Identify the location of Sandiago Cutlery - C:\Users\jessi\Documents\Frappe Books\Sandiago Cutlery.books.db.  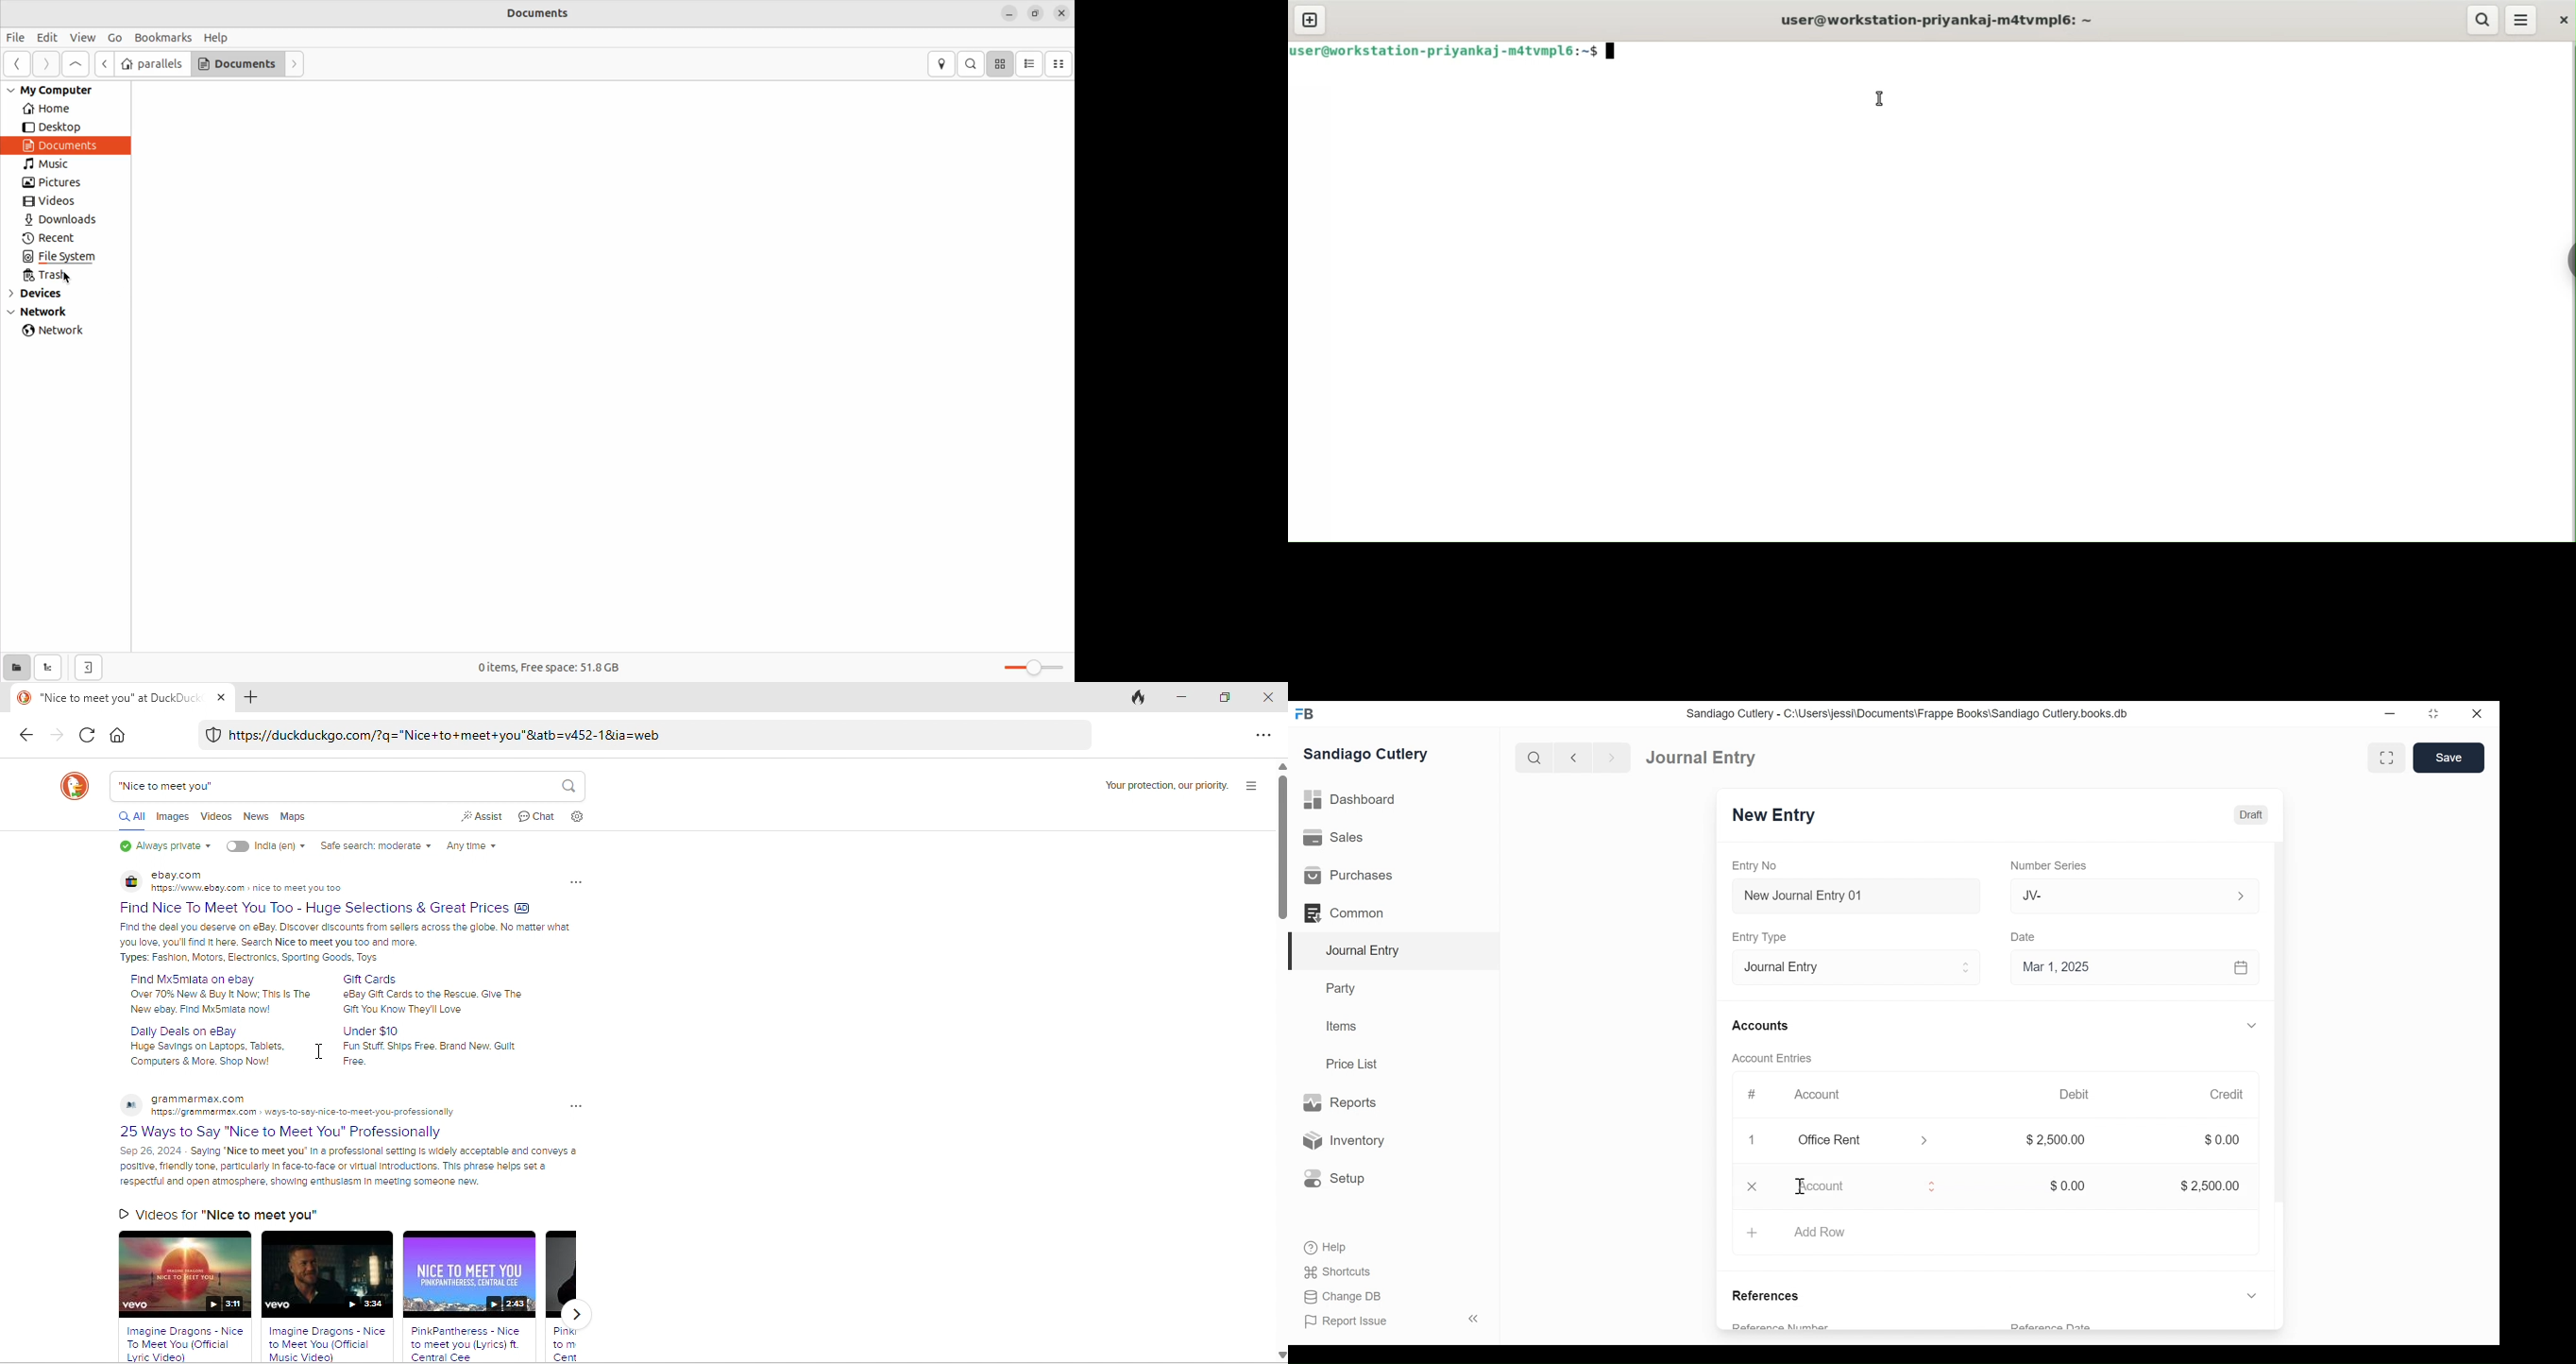
(1911, 713).